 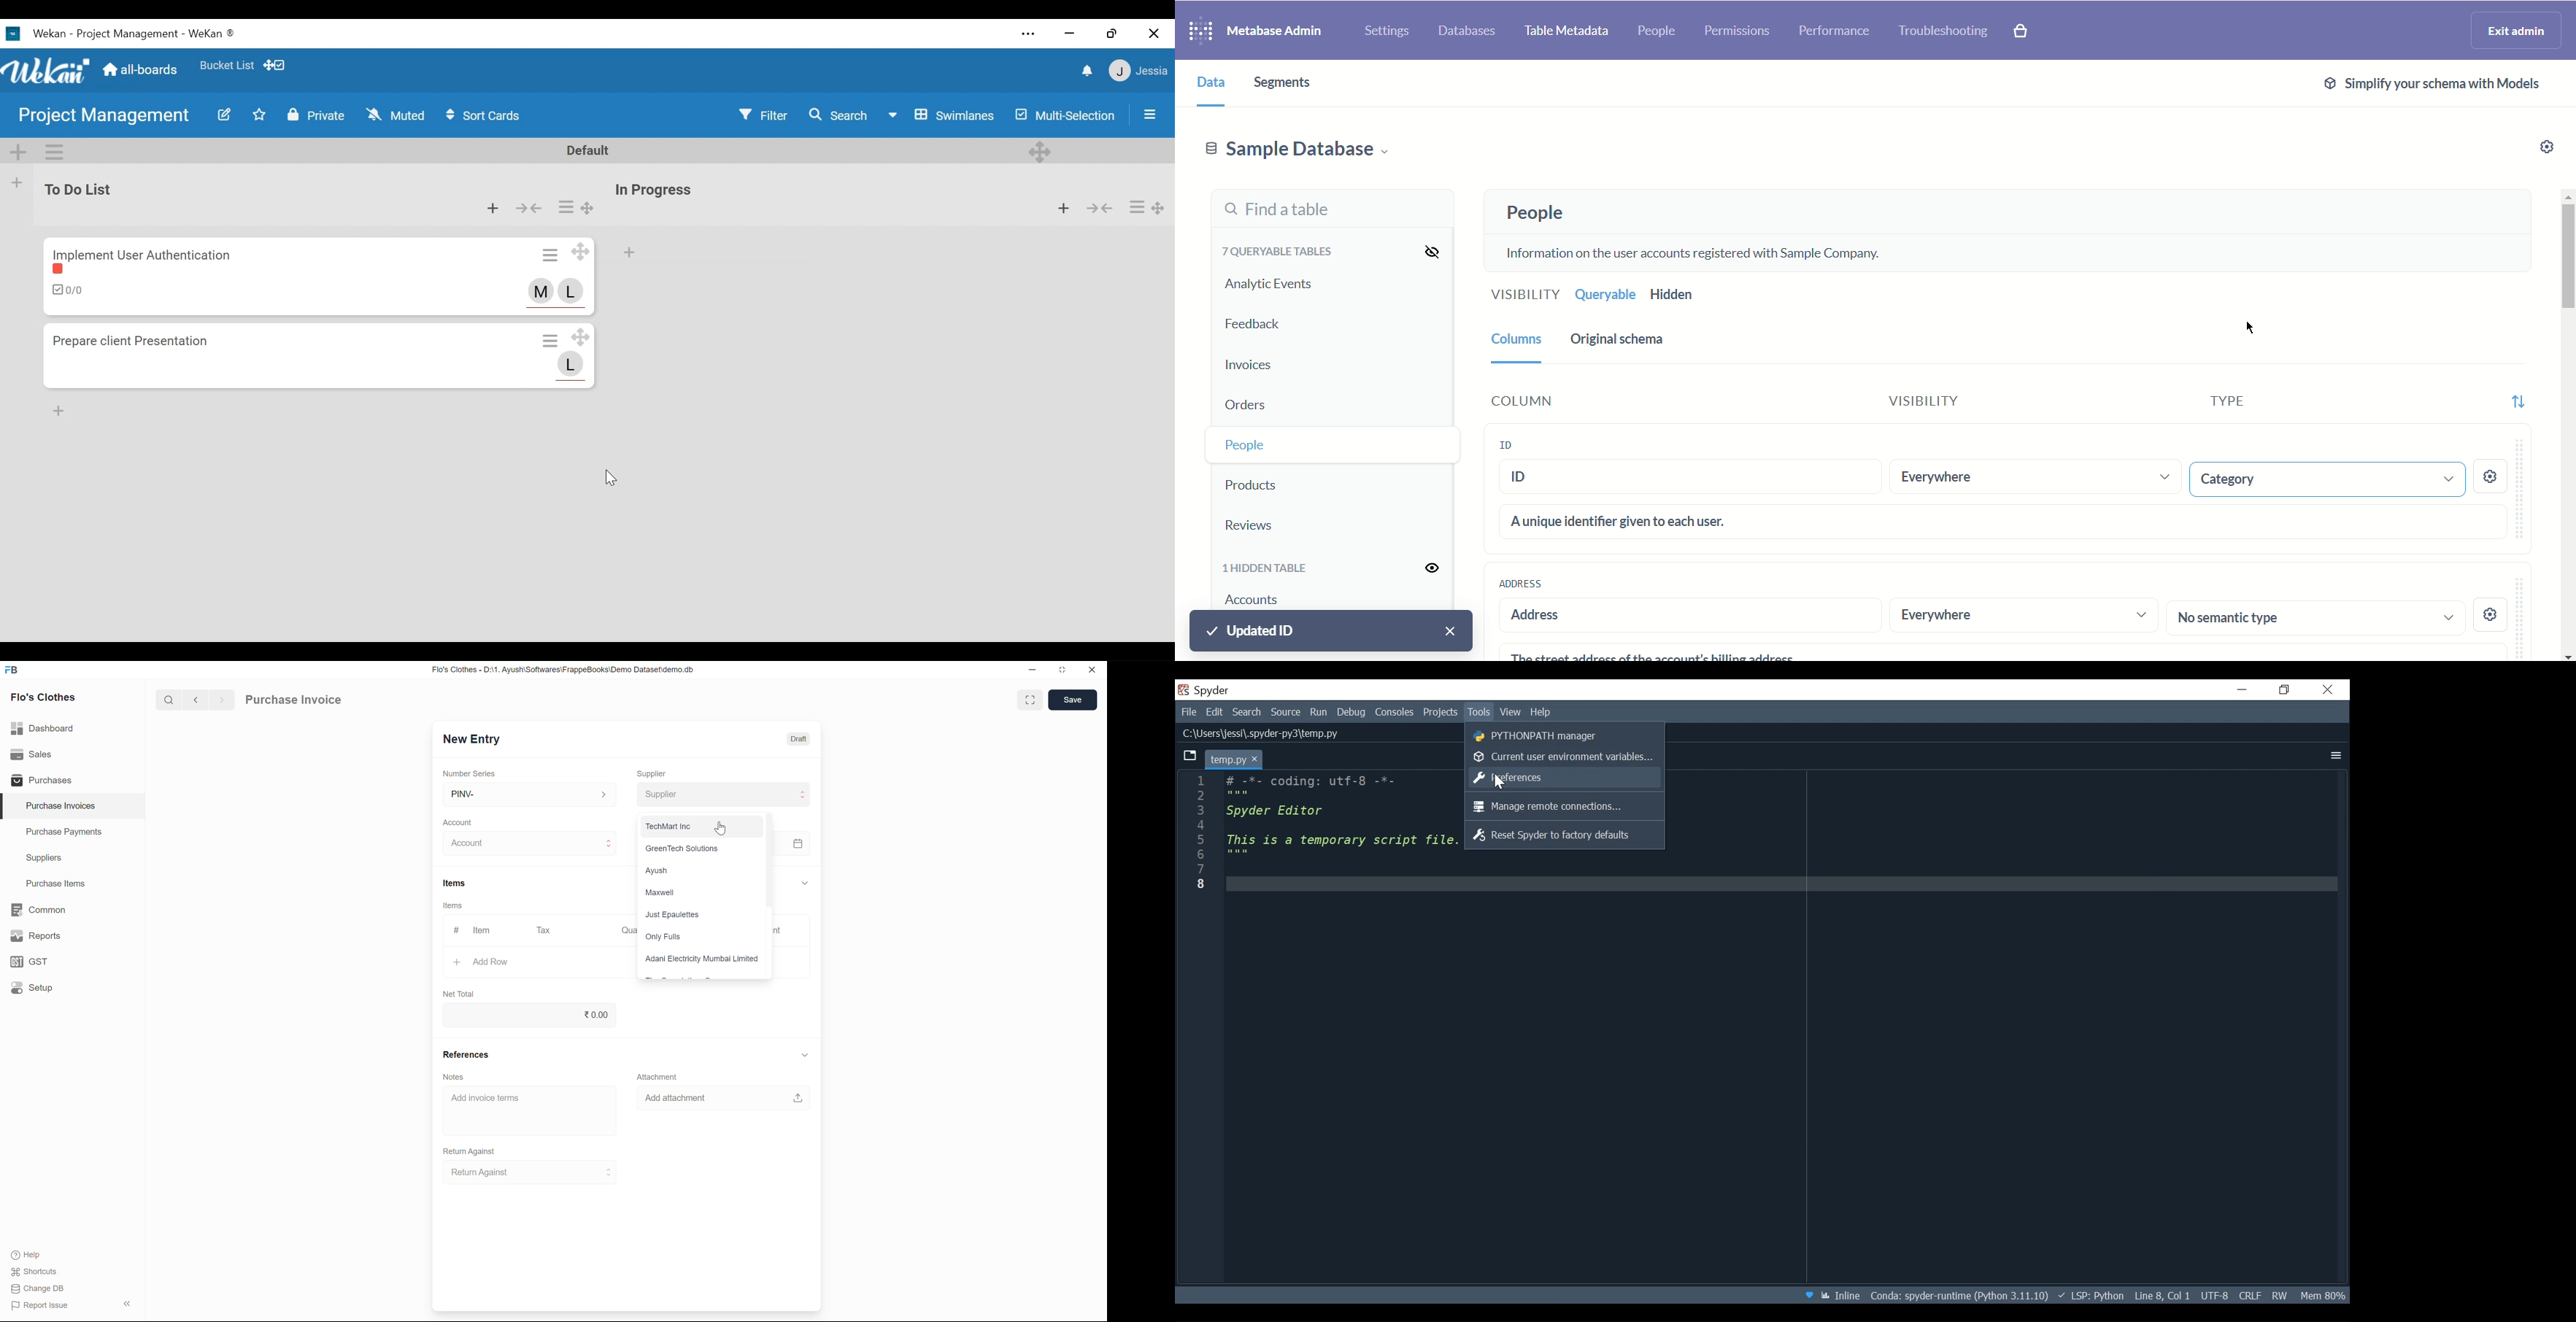 I want to click on Simplify tour schema with models, so click(x=2429, y=83).